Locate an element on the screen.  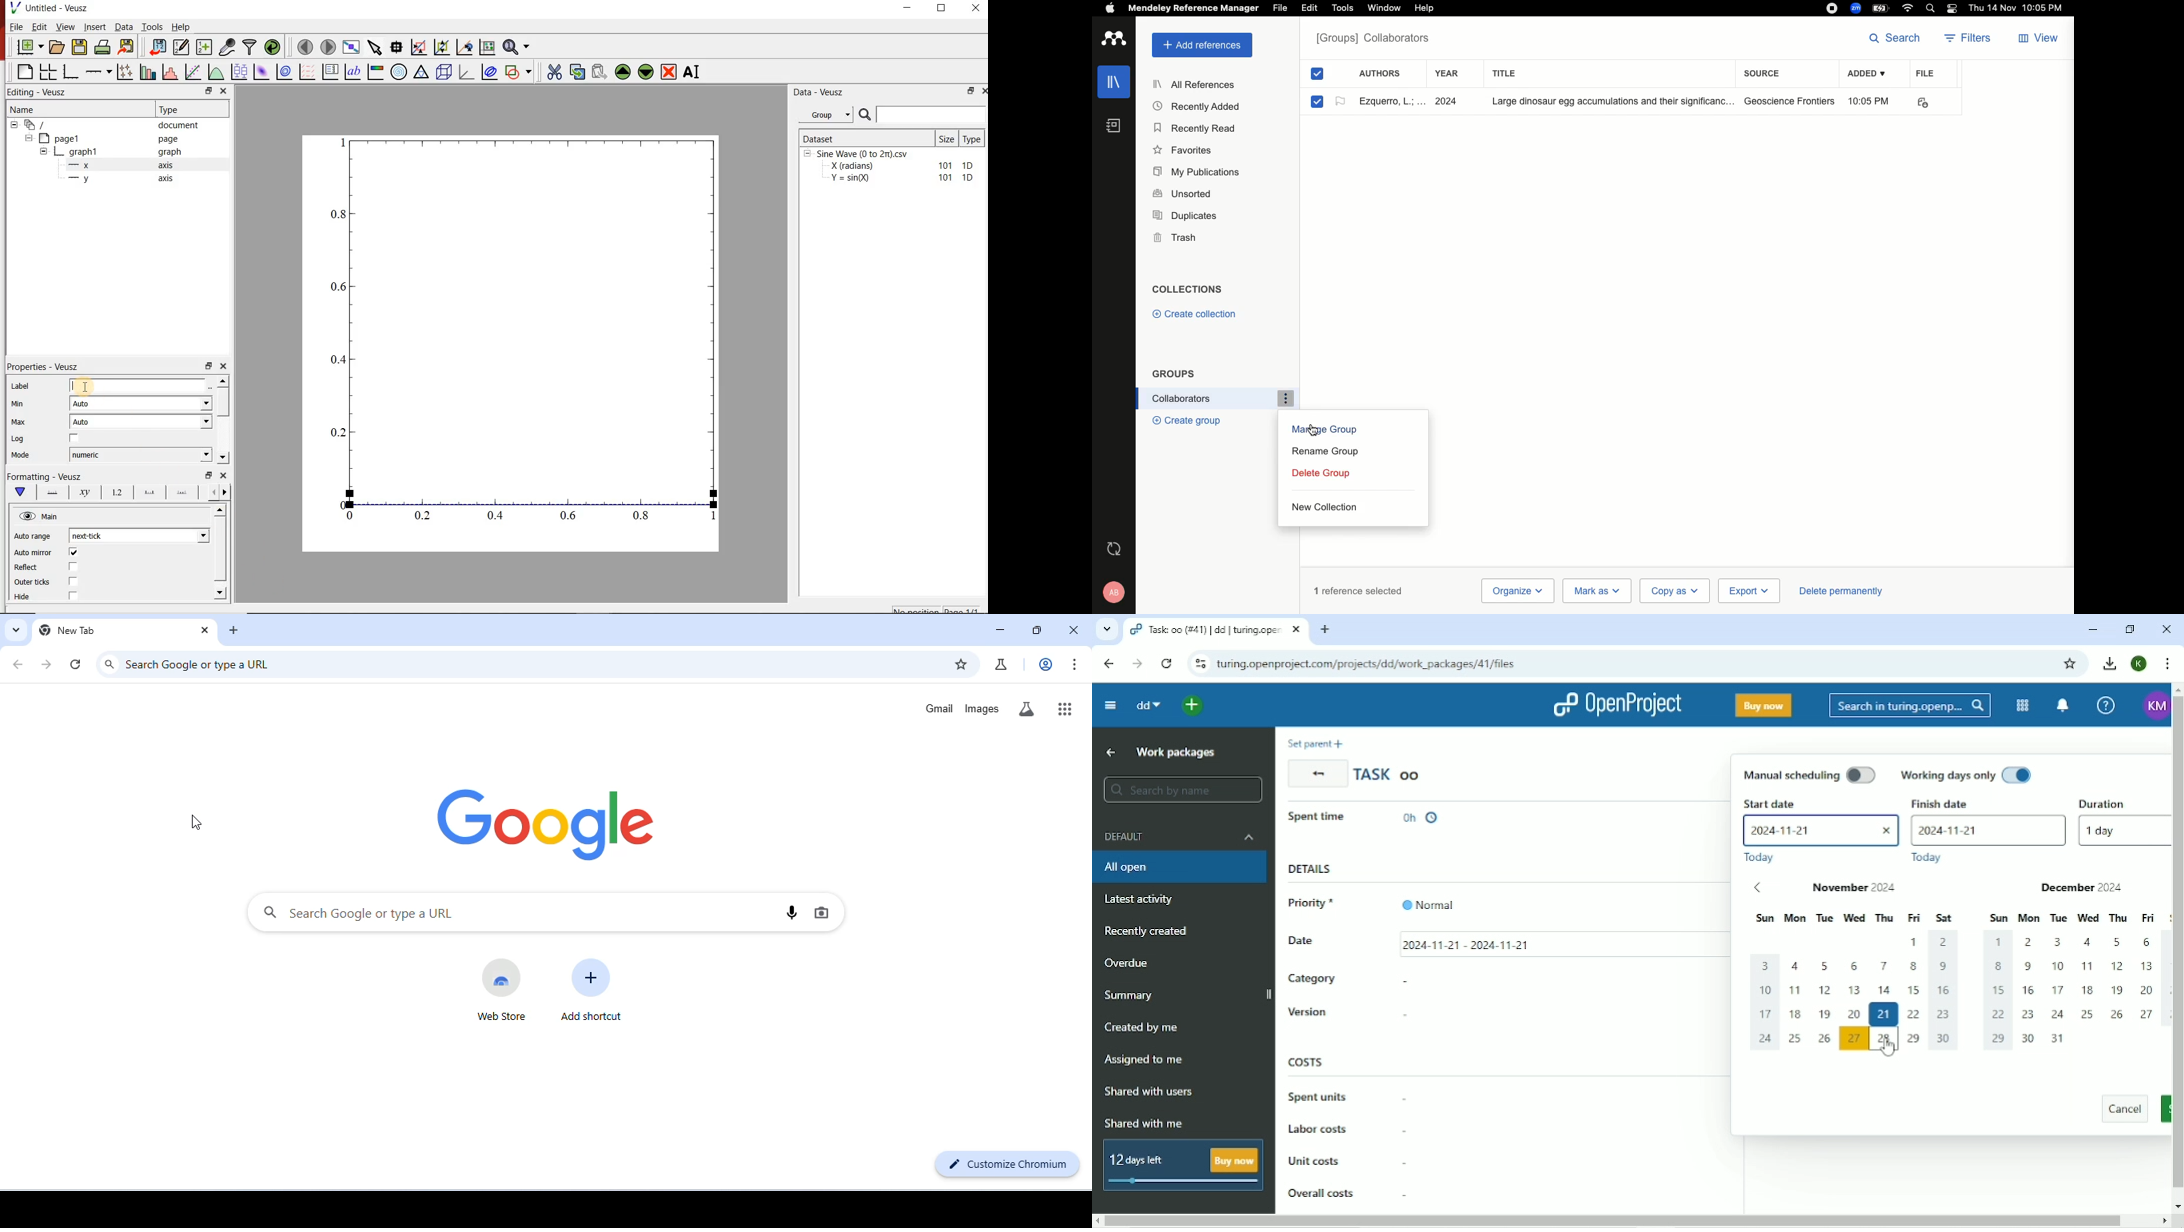
Name is located at coordinates (21, 108).